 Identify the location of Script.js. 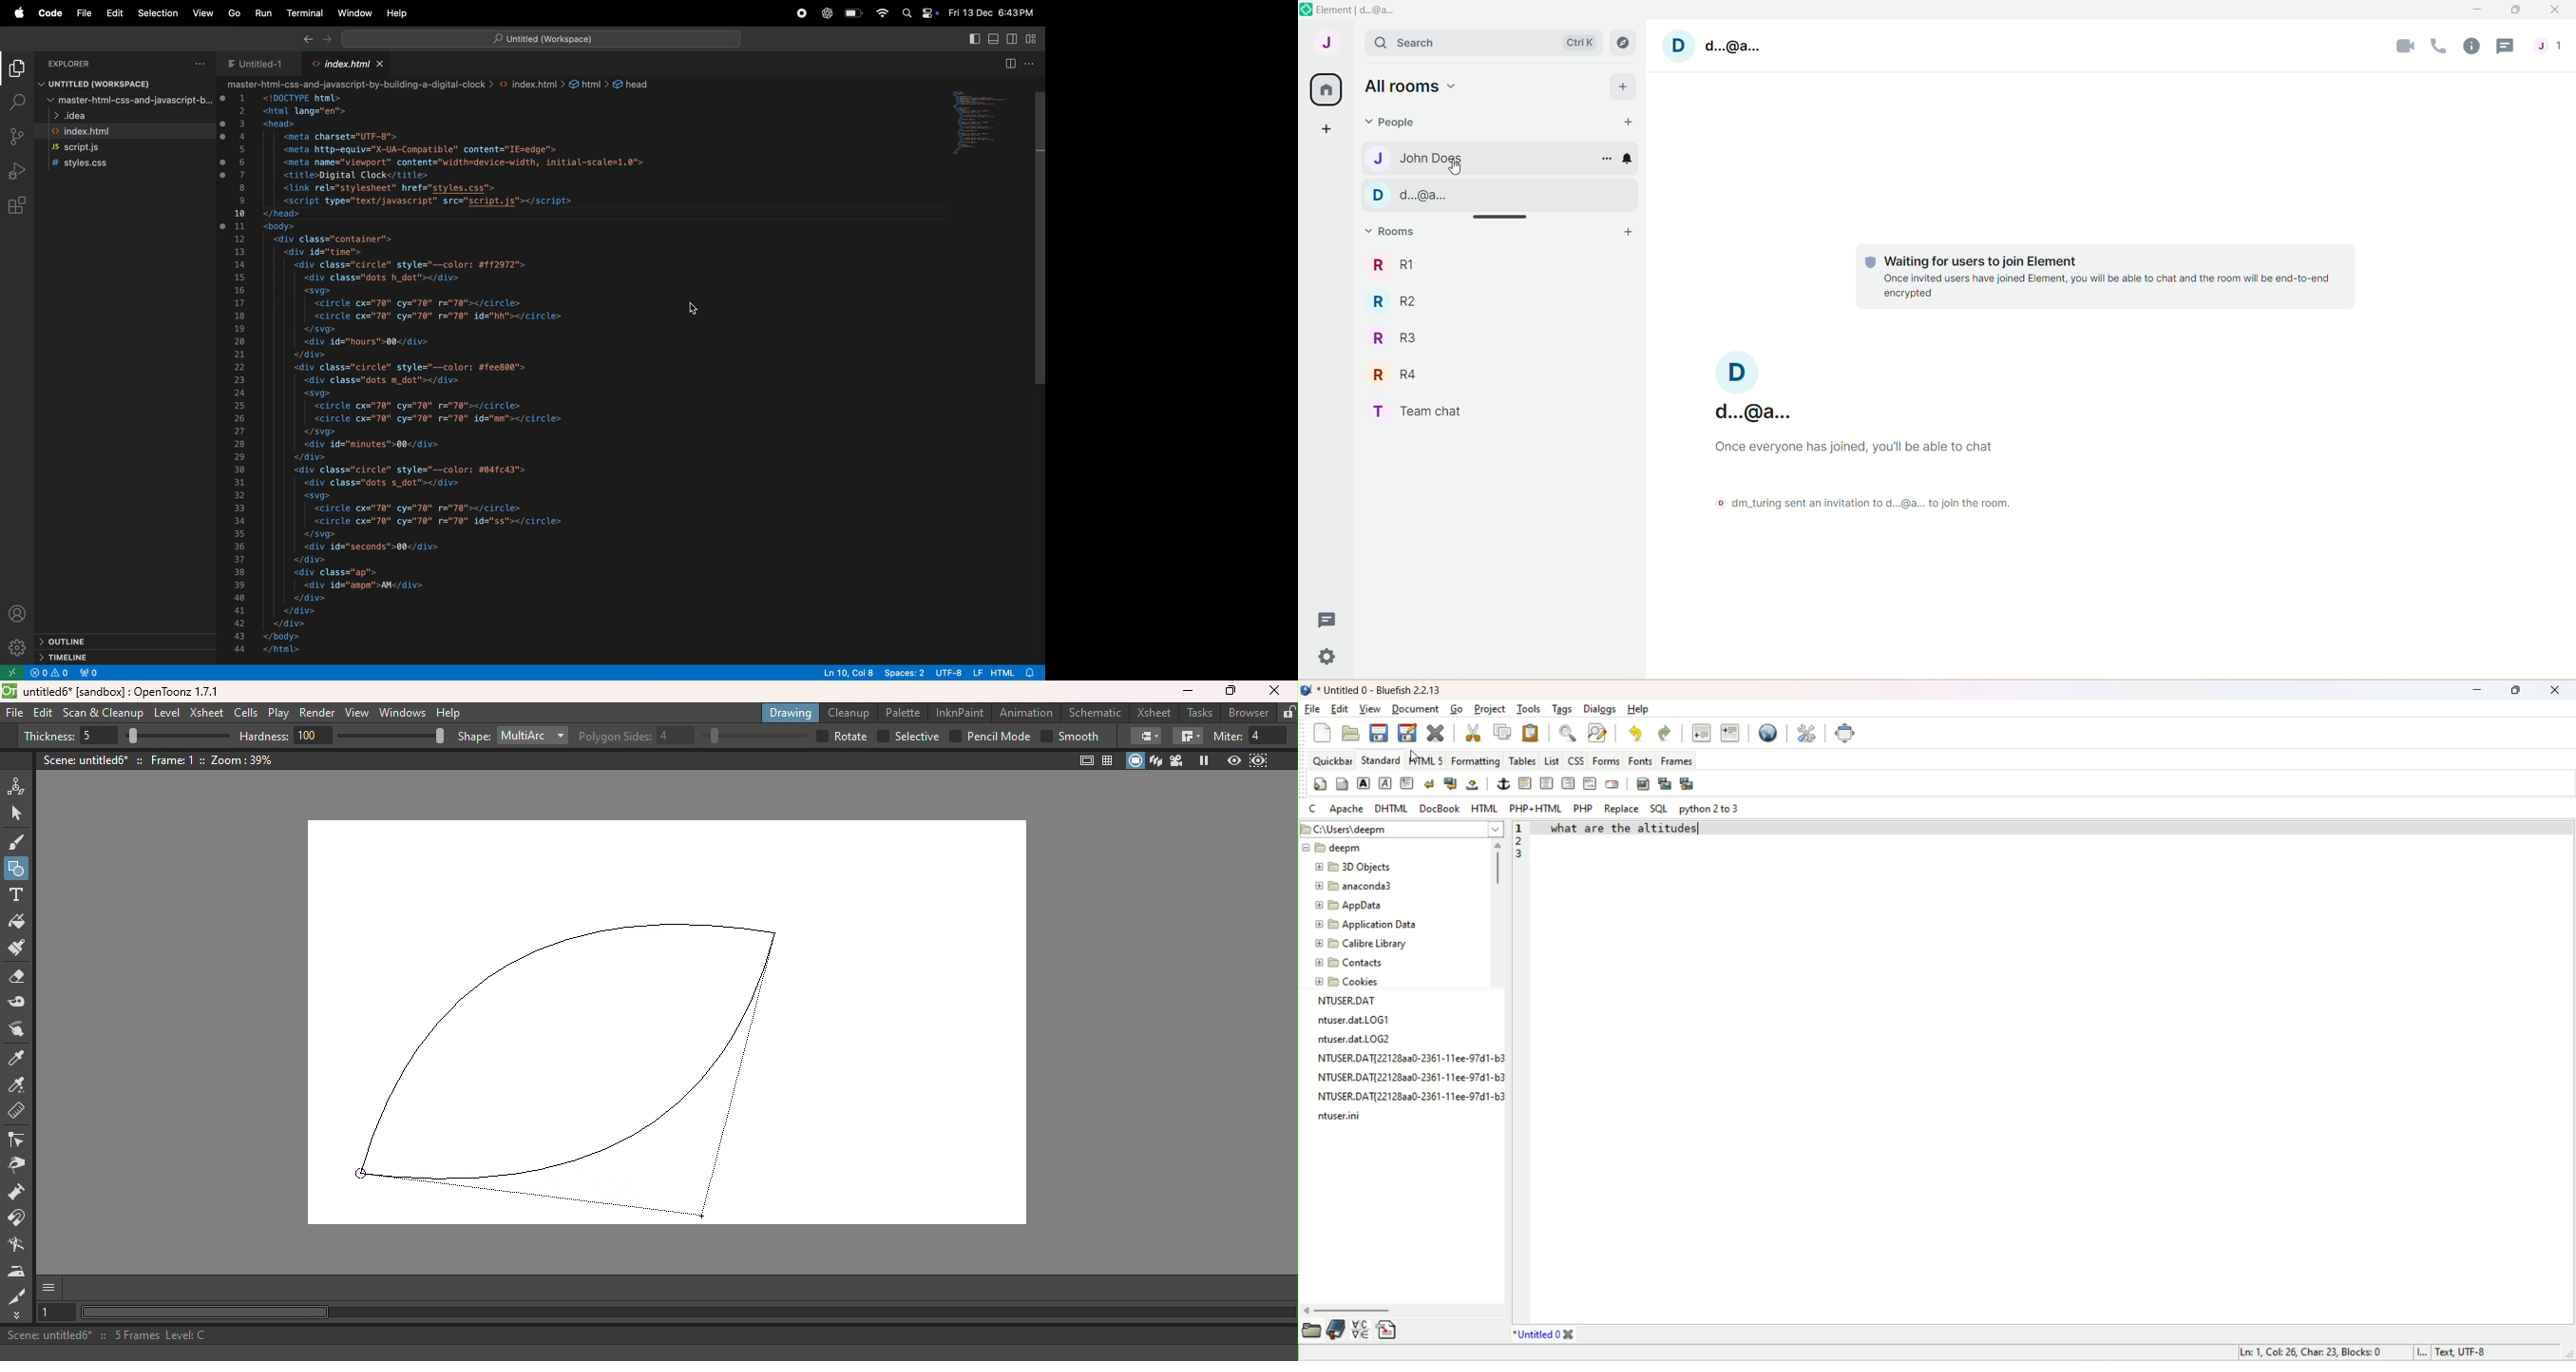
(85, 149).